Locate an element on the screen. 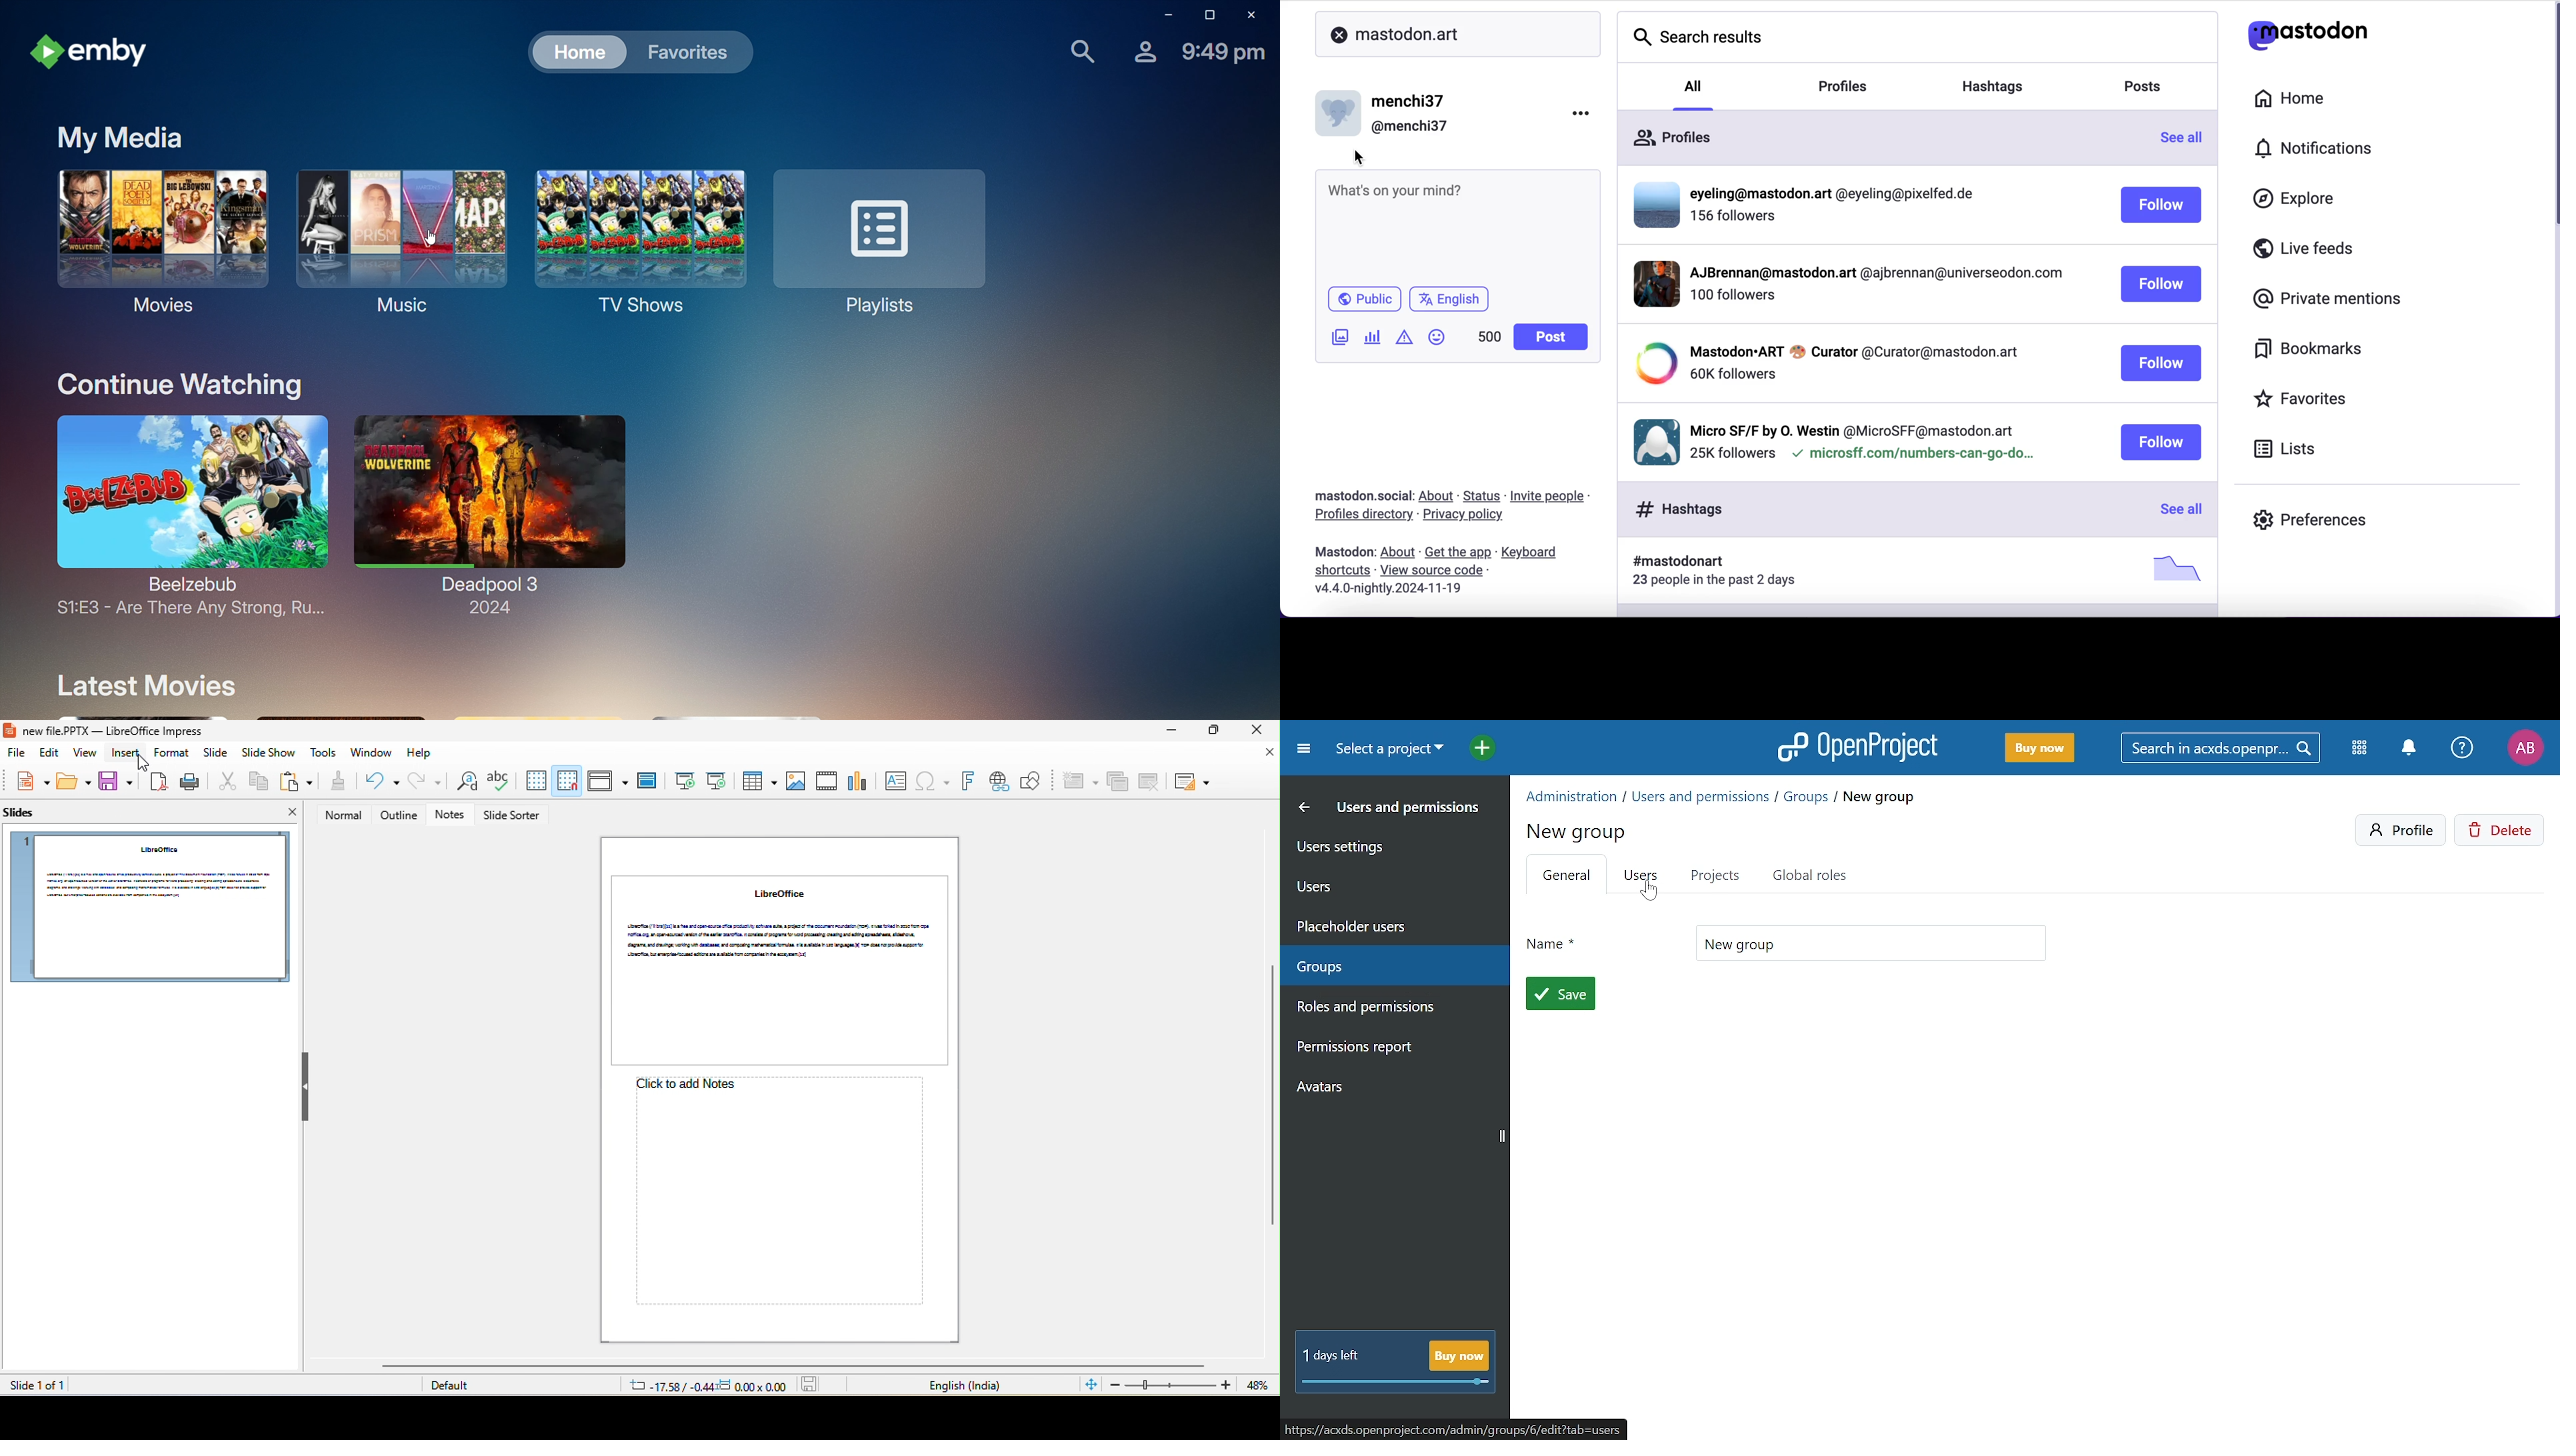  start from first slide is located at coordinates (683, 781).